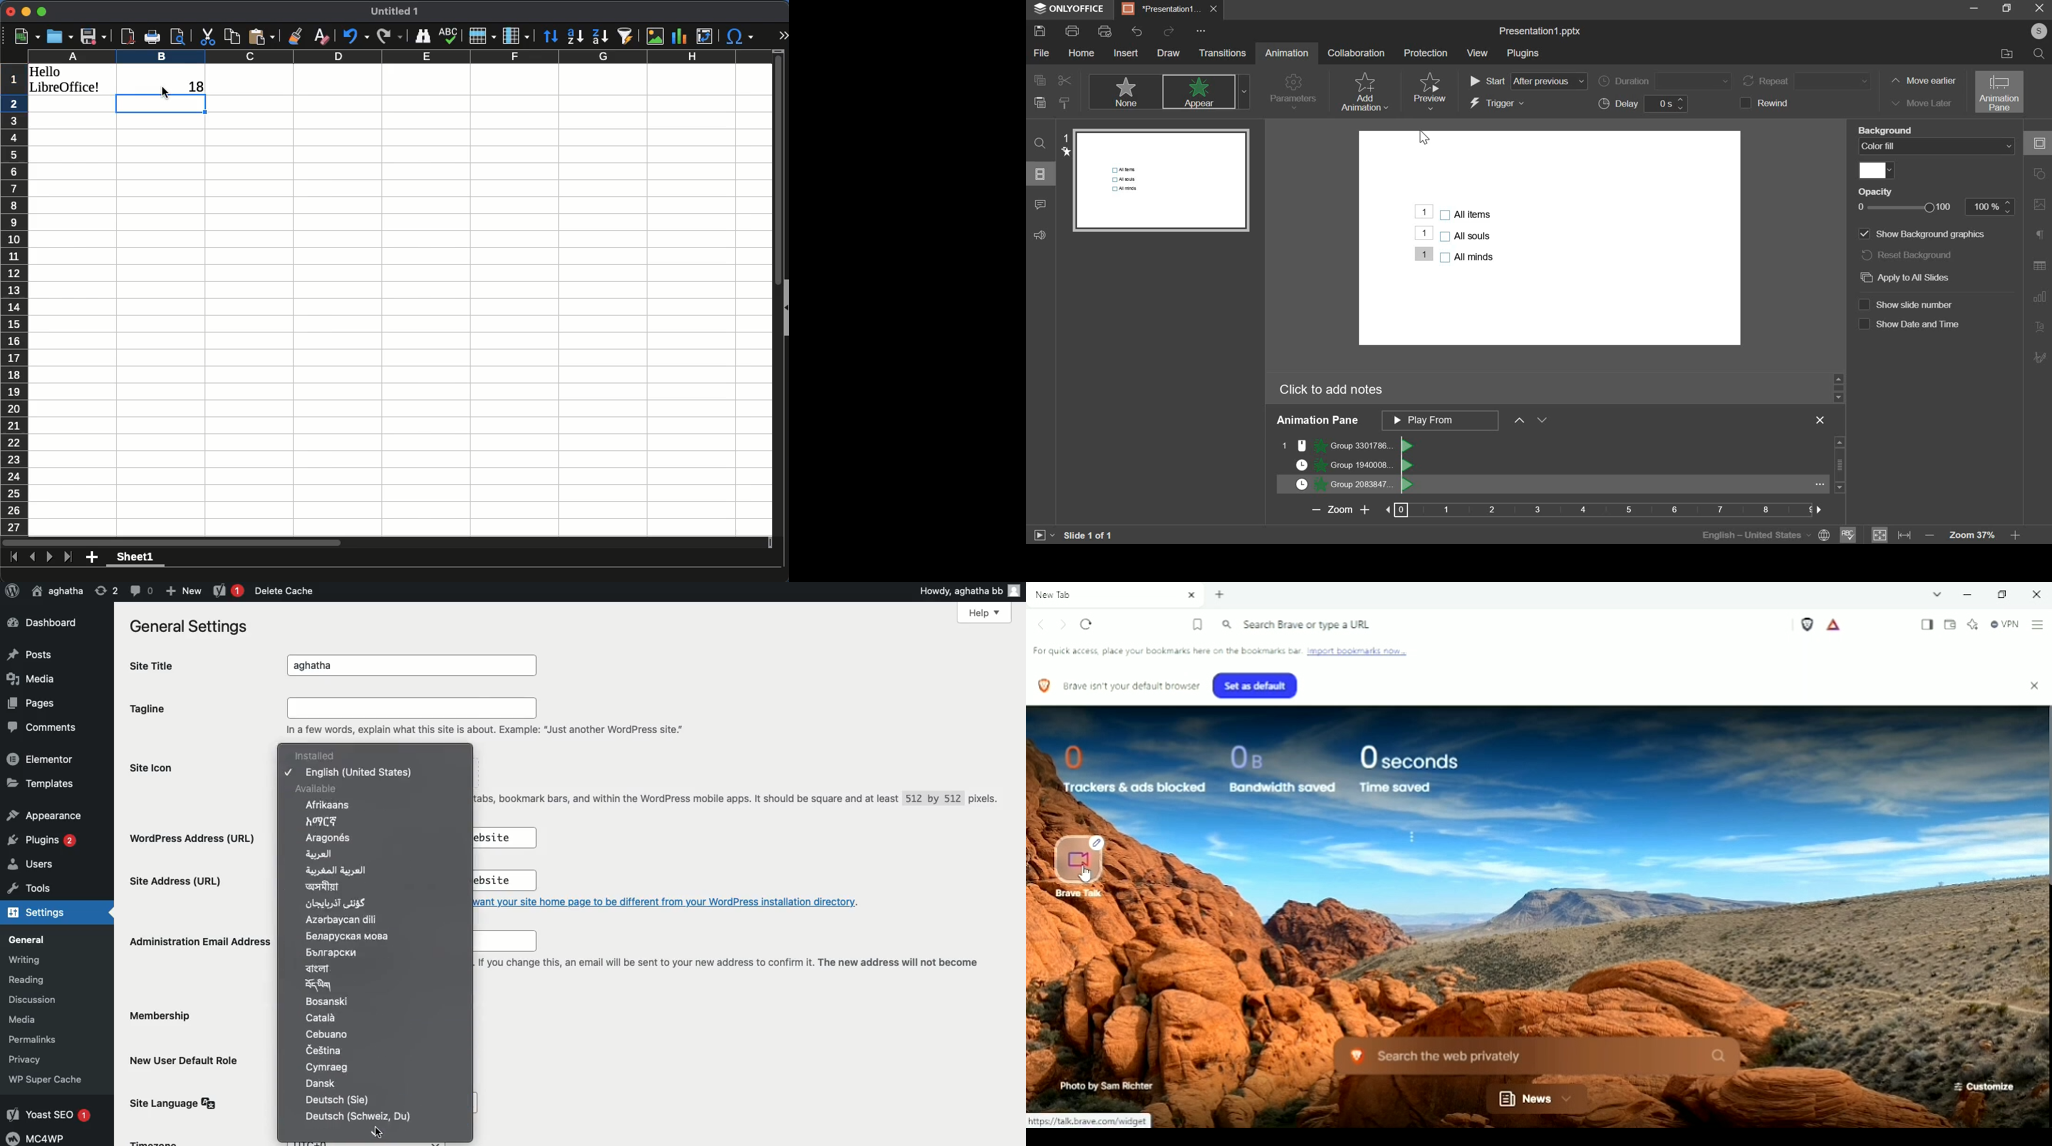  Describe the element at coordinates (1542, 1056) in the screenshot. I see `Search the web privately` at that location.